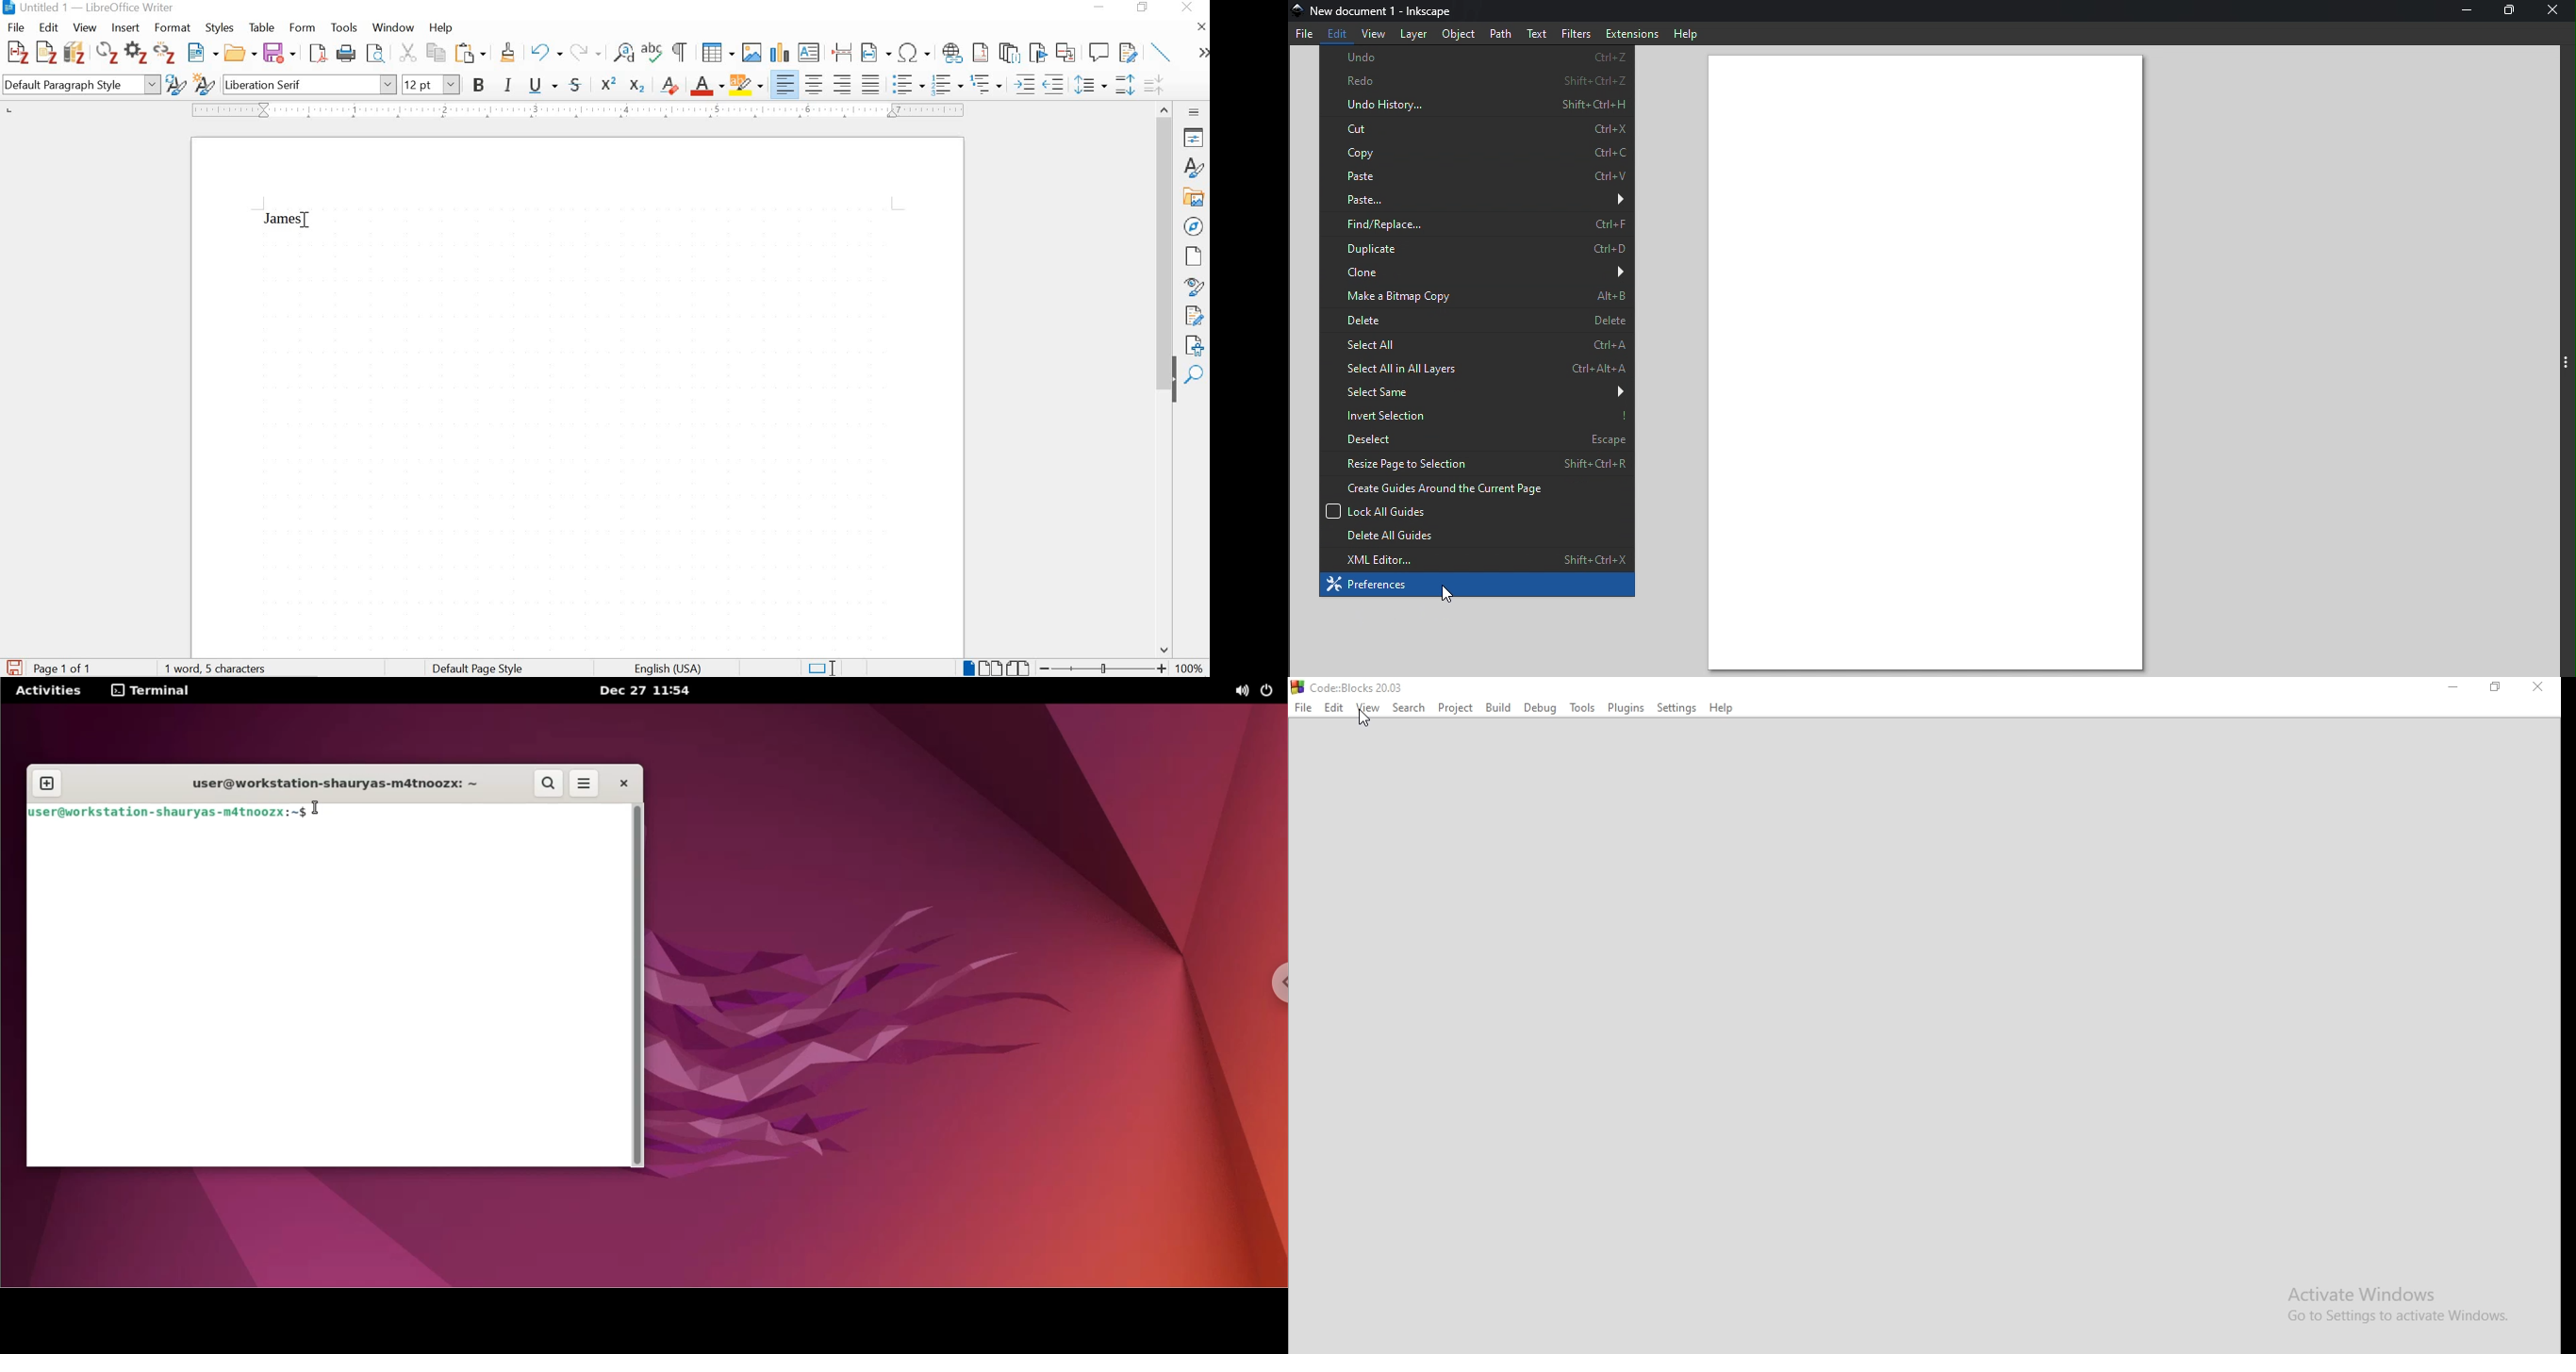 The height and width of the screenshot is (1372, 2576). Describe the element at coordinates (87, 8) in the screenshot. I see `Untitled 1 — LibreOffice Writer` at that location.